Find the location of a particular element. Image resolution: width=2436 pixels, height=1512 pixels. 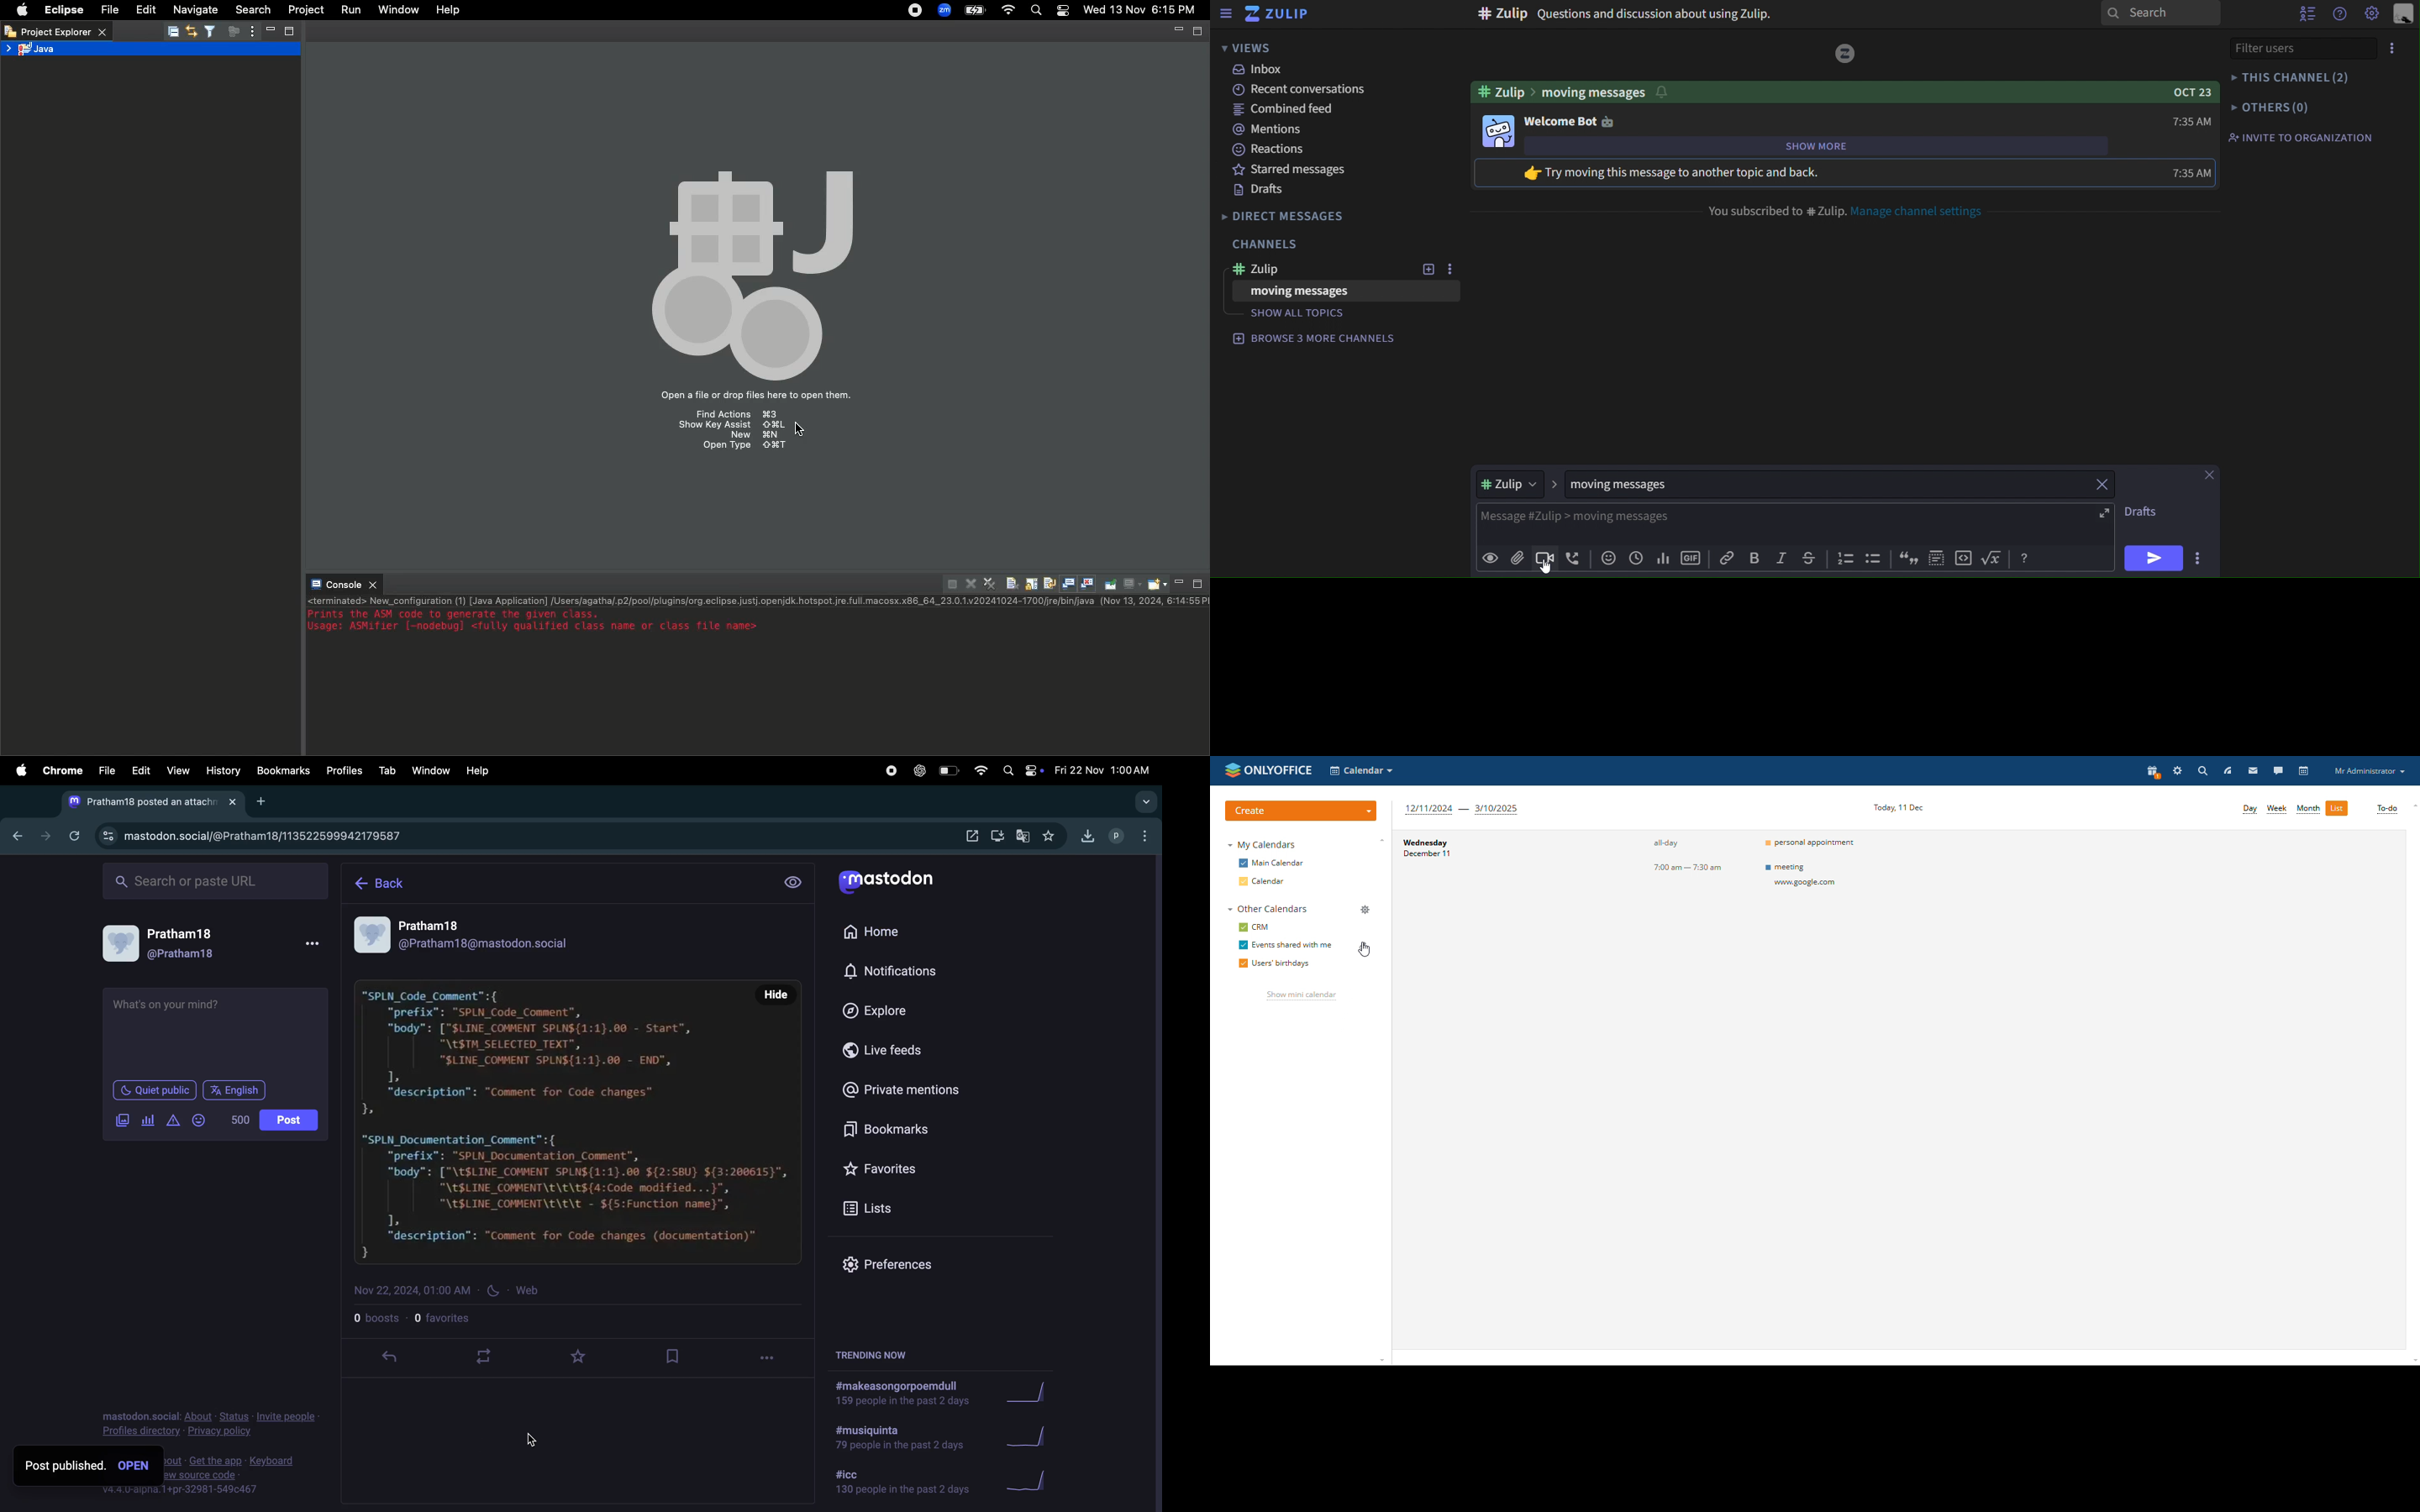

mastodon is located at coordinates (898, 881).